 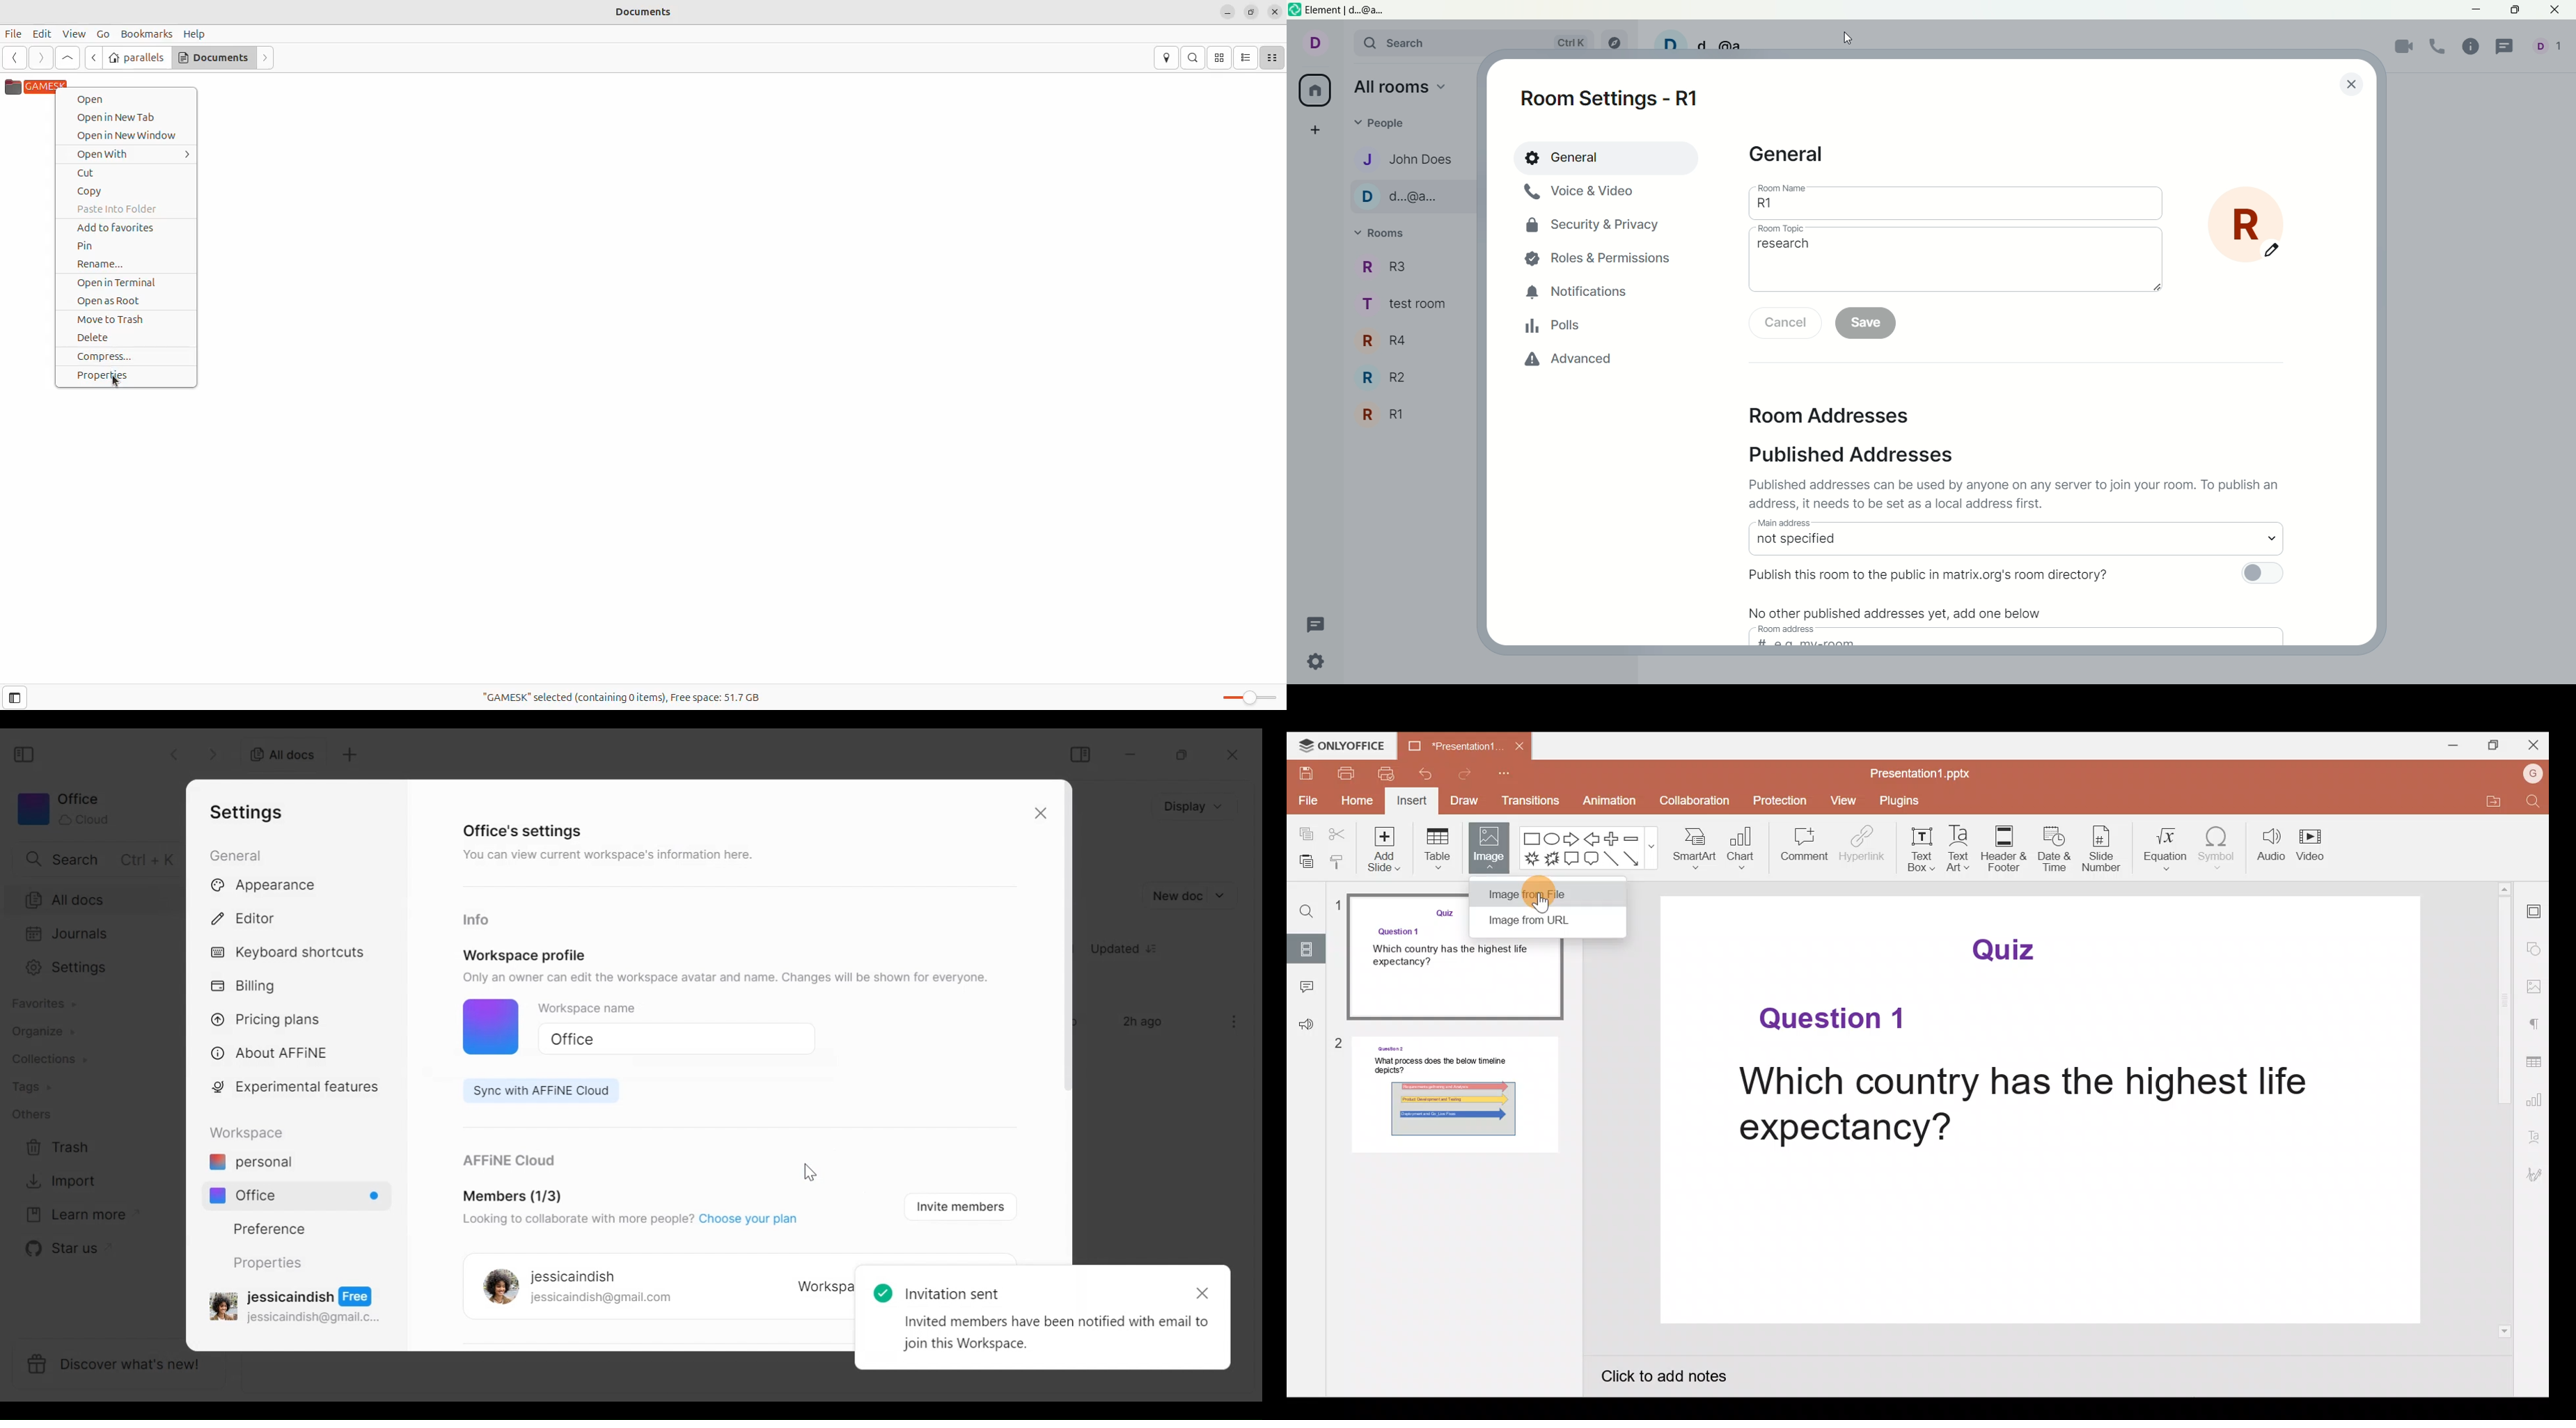 What do you see at coordinates (1858, 847) in the screenshot?
I see `Hyperlink` at bounding box center [1858, 847].